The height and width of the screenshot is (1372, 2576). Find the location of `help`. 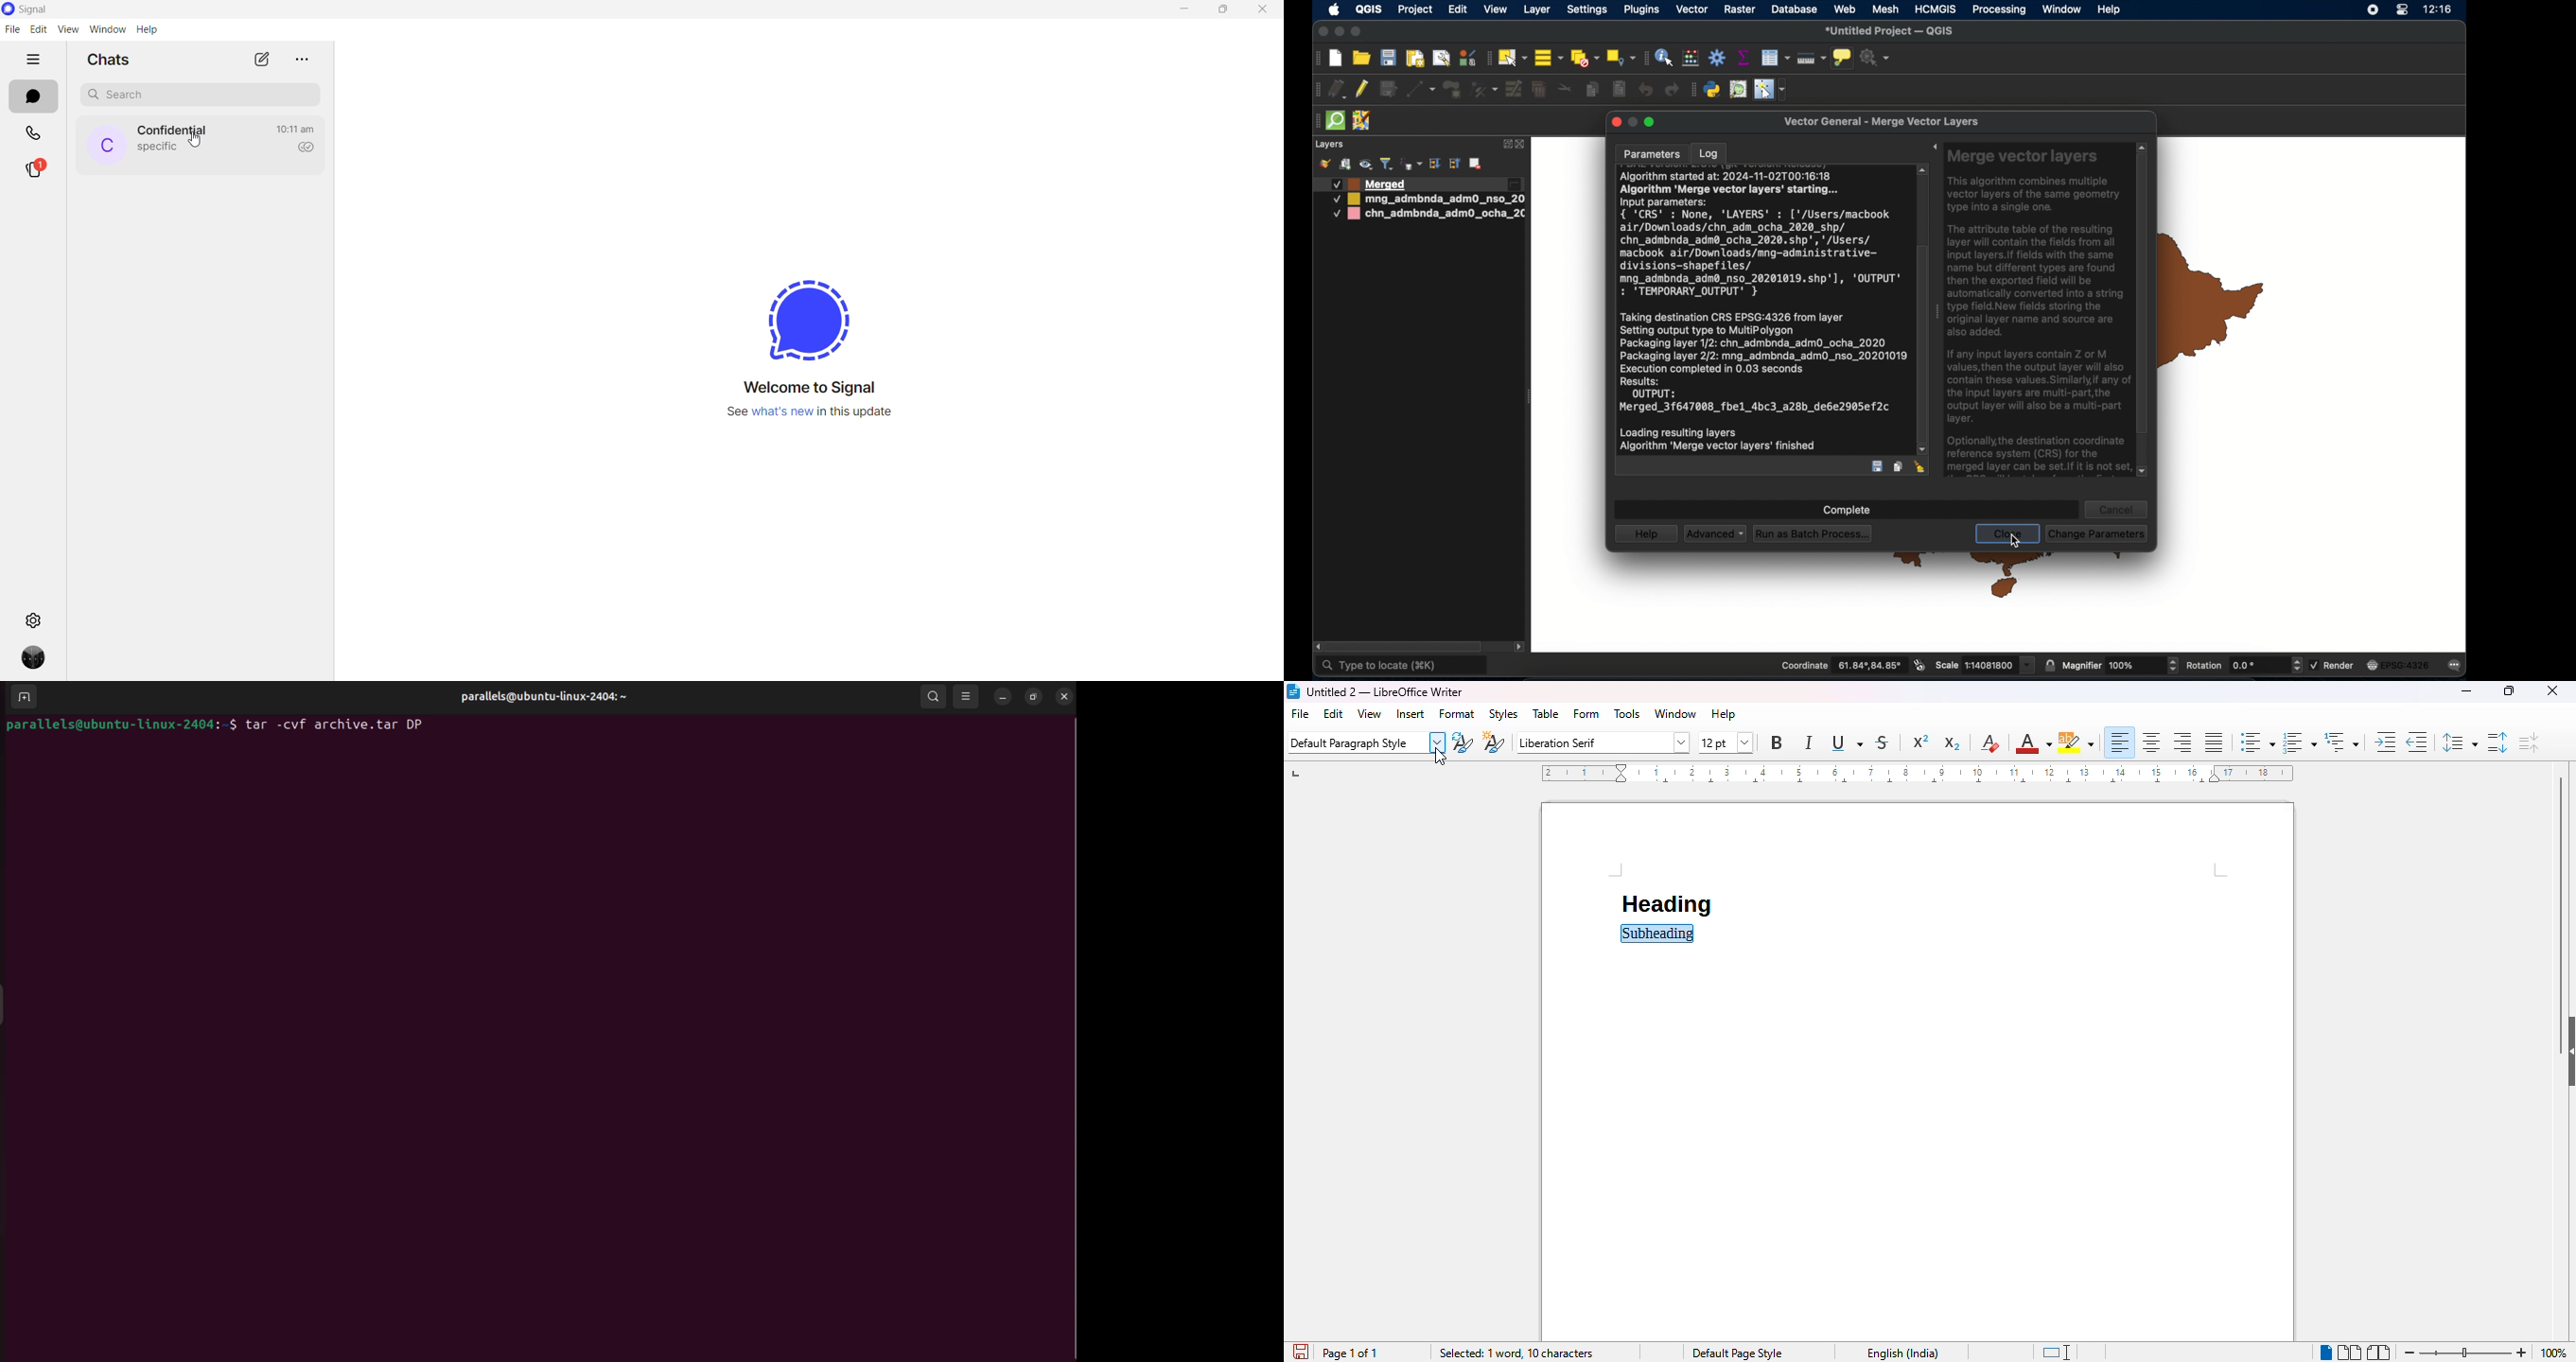

help is located at coordinates (147, 31).